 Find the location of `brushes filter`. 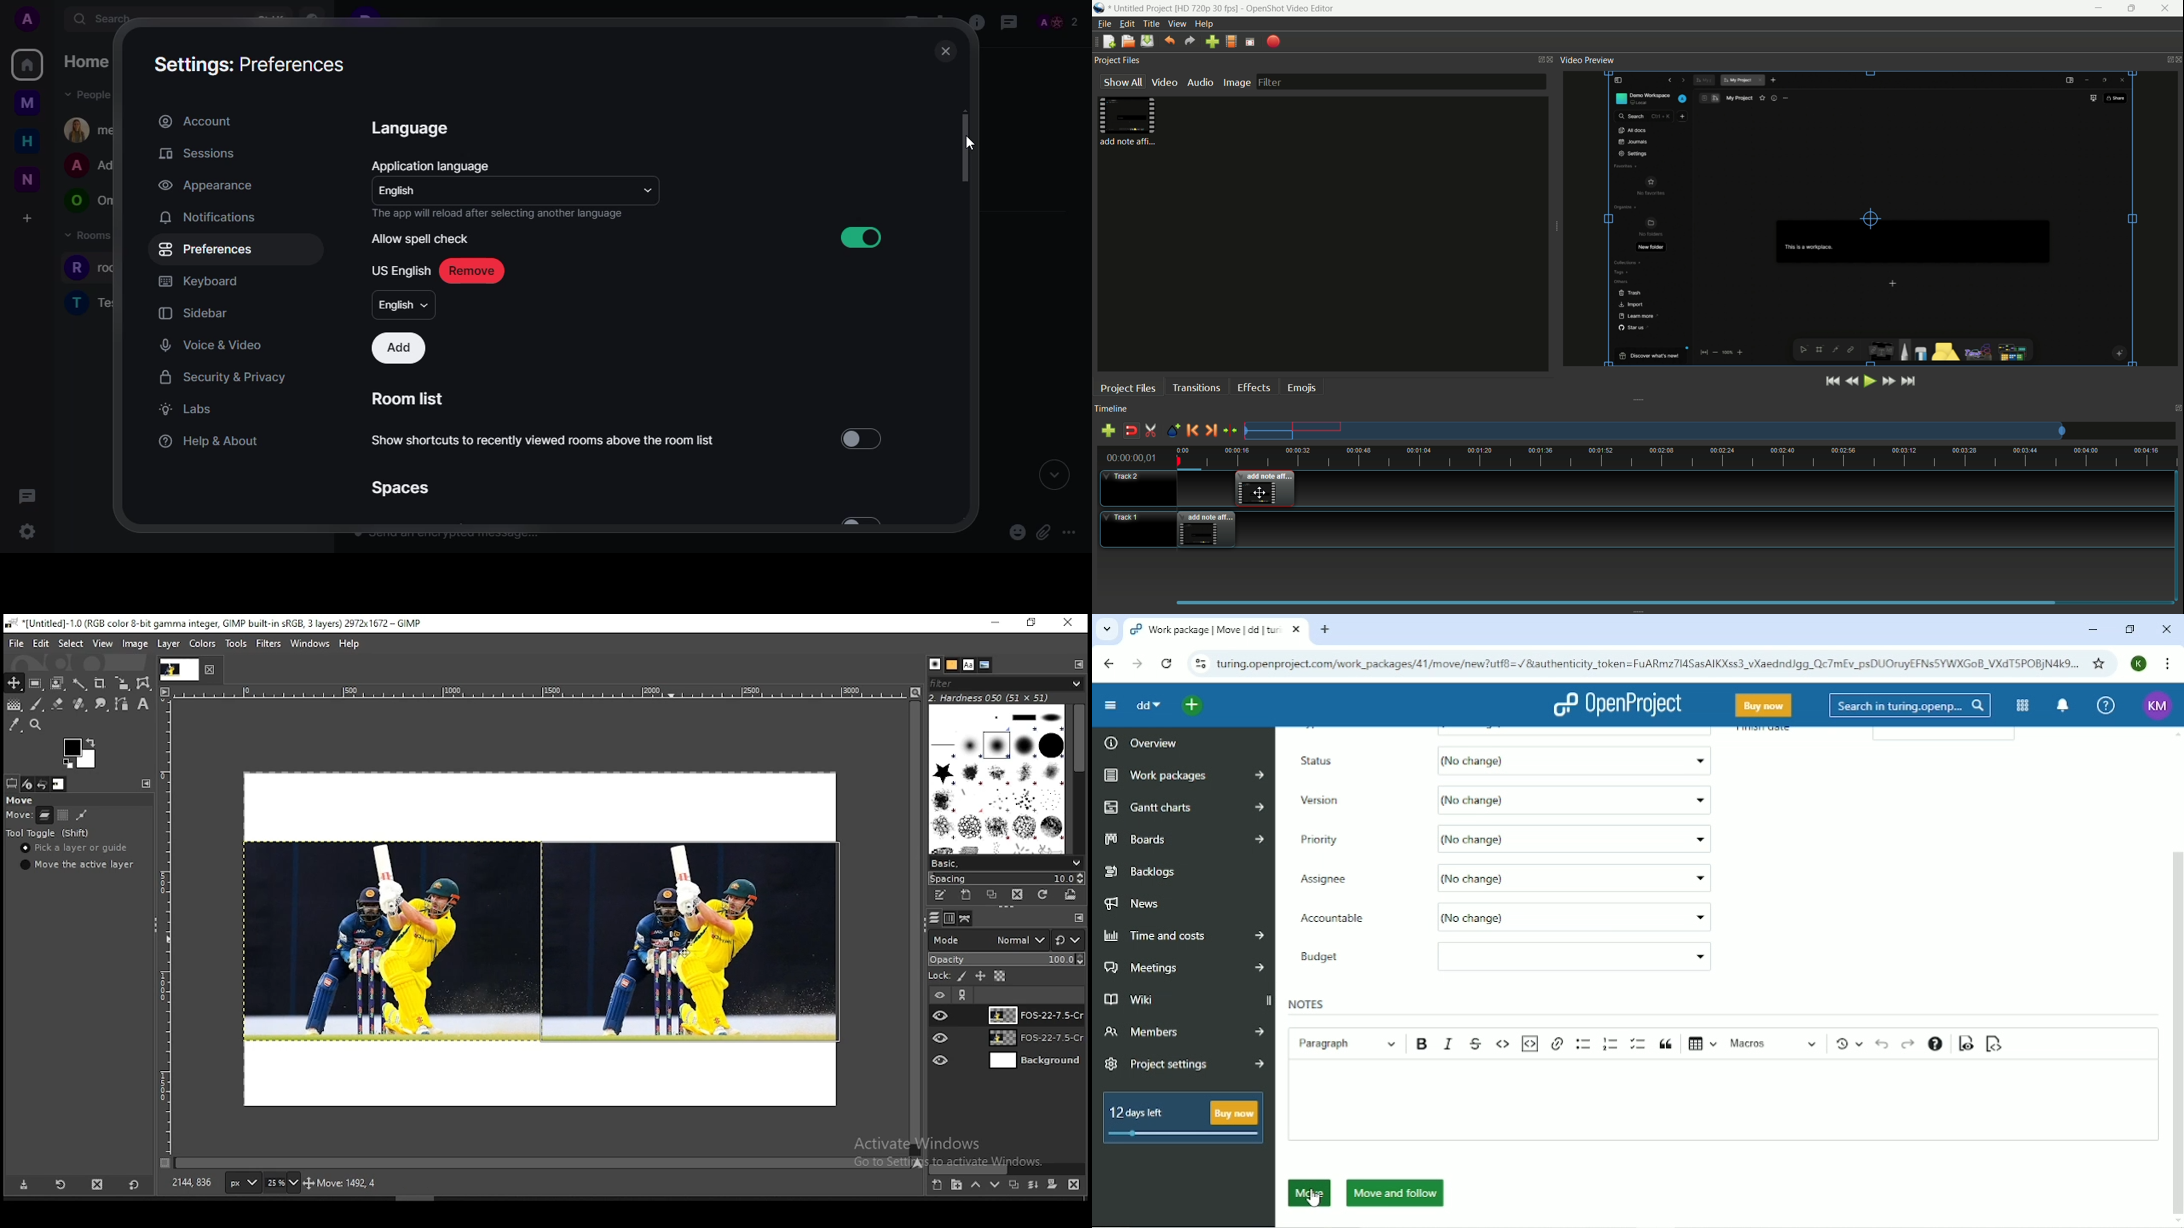

brushes filter is located at coordinates (1006, 682).